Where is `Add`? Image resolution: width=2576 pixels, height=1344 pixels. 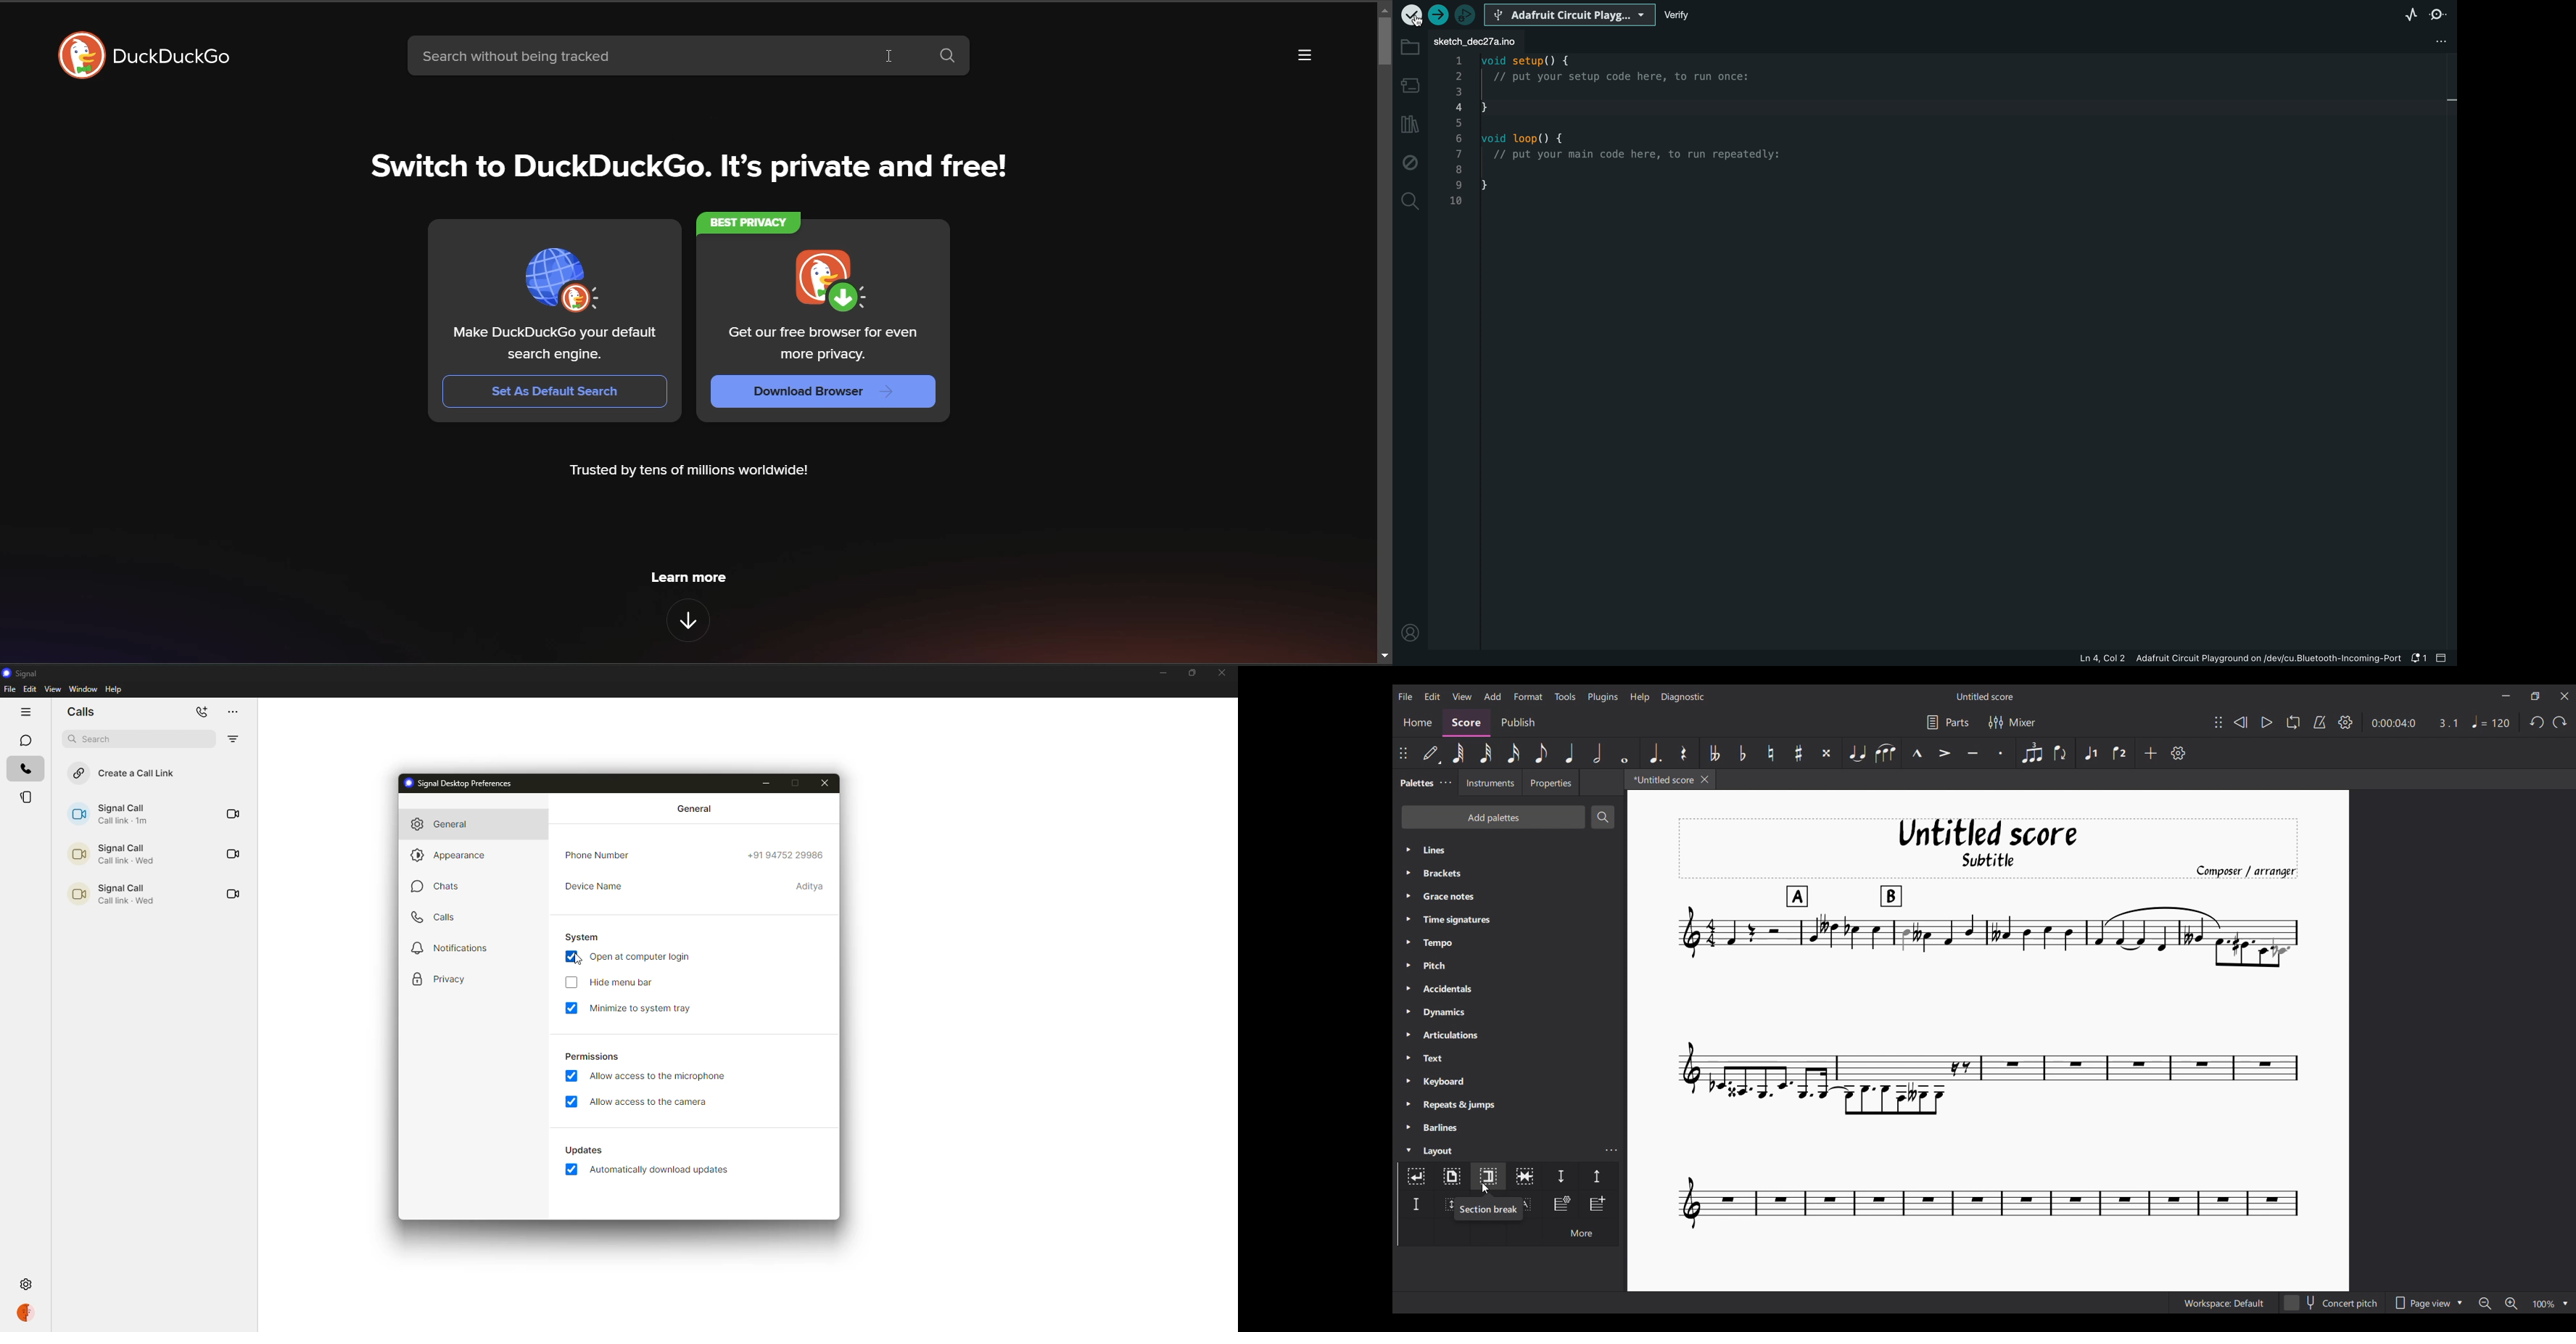
Add is located at coordinates (2150, 753).